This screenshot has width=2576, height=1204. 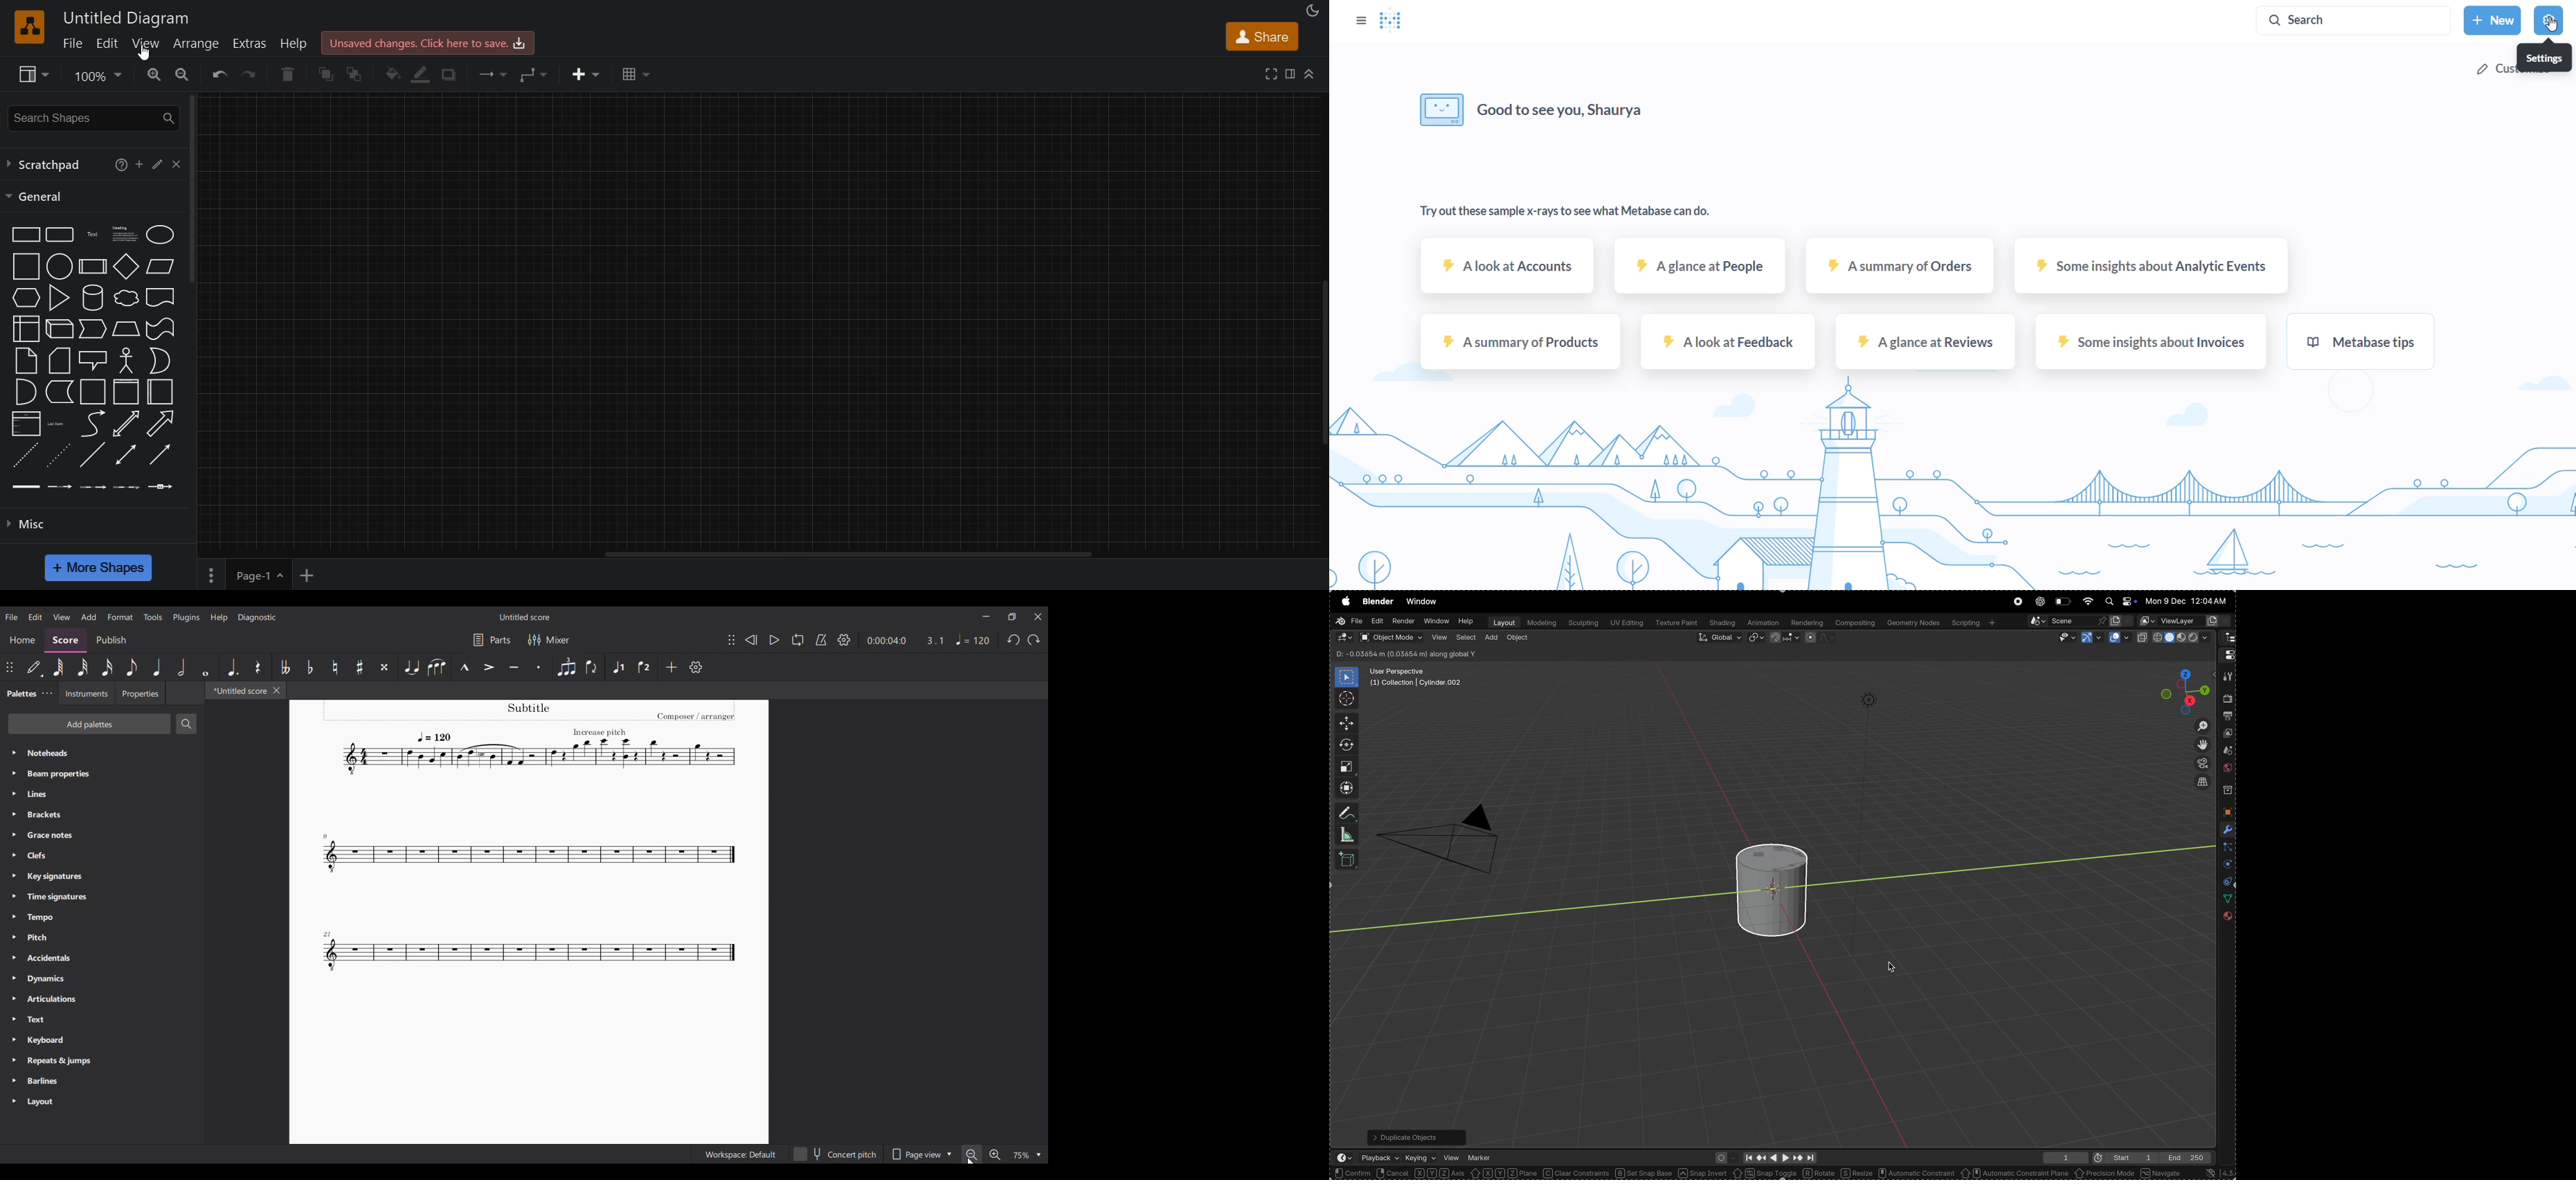 What do you see at coordinates (2087, 600) in the screenshot?
I see `wifi` at bounding box center [2087, 600].